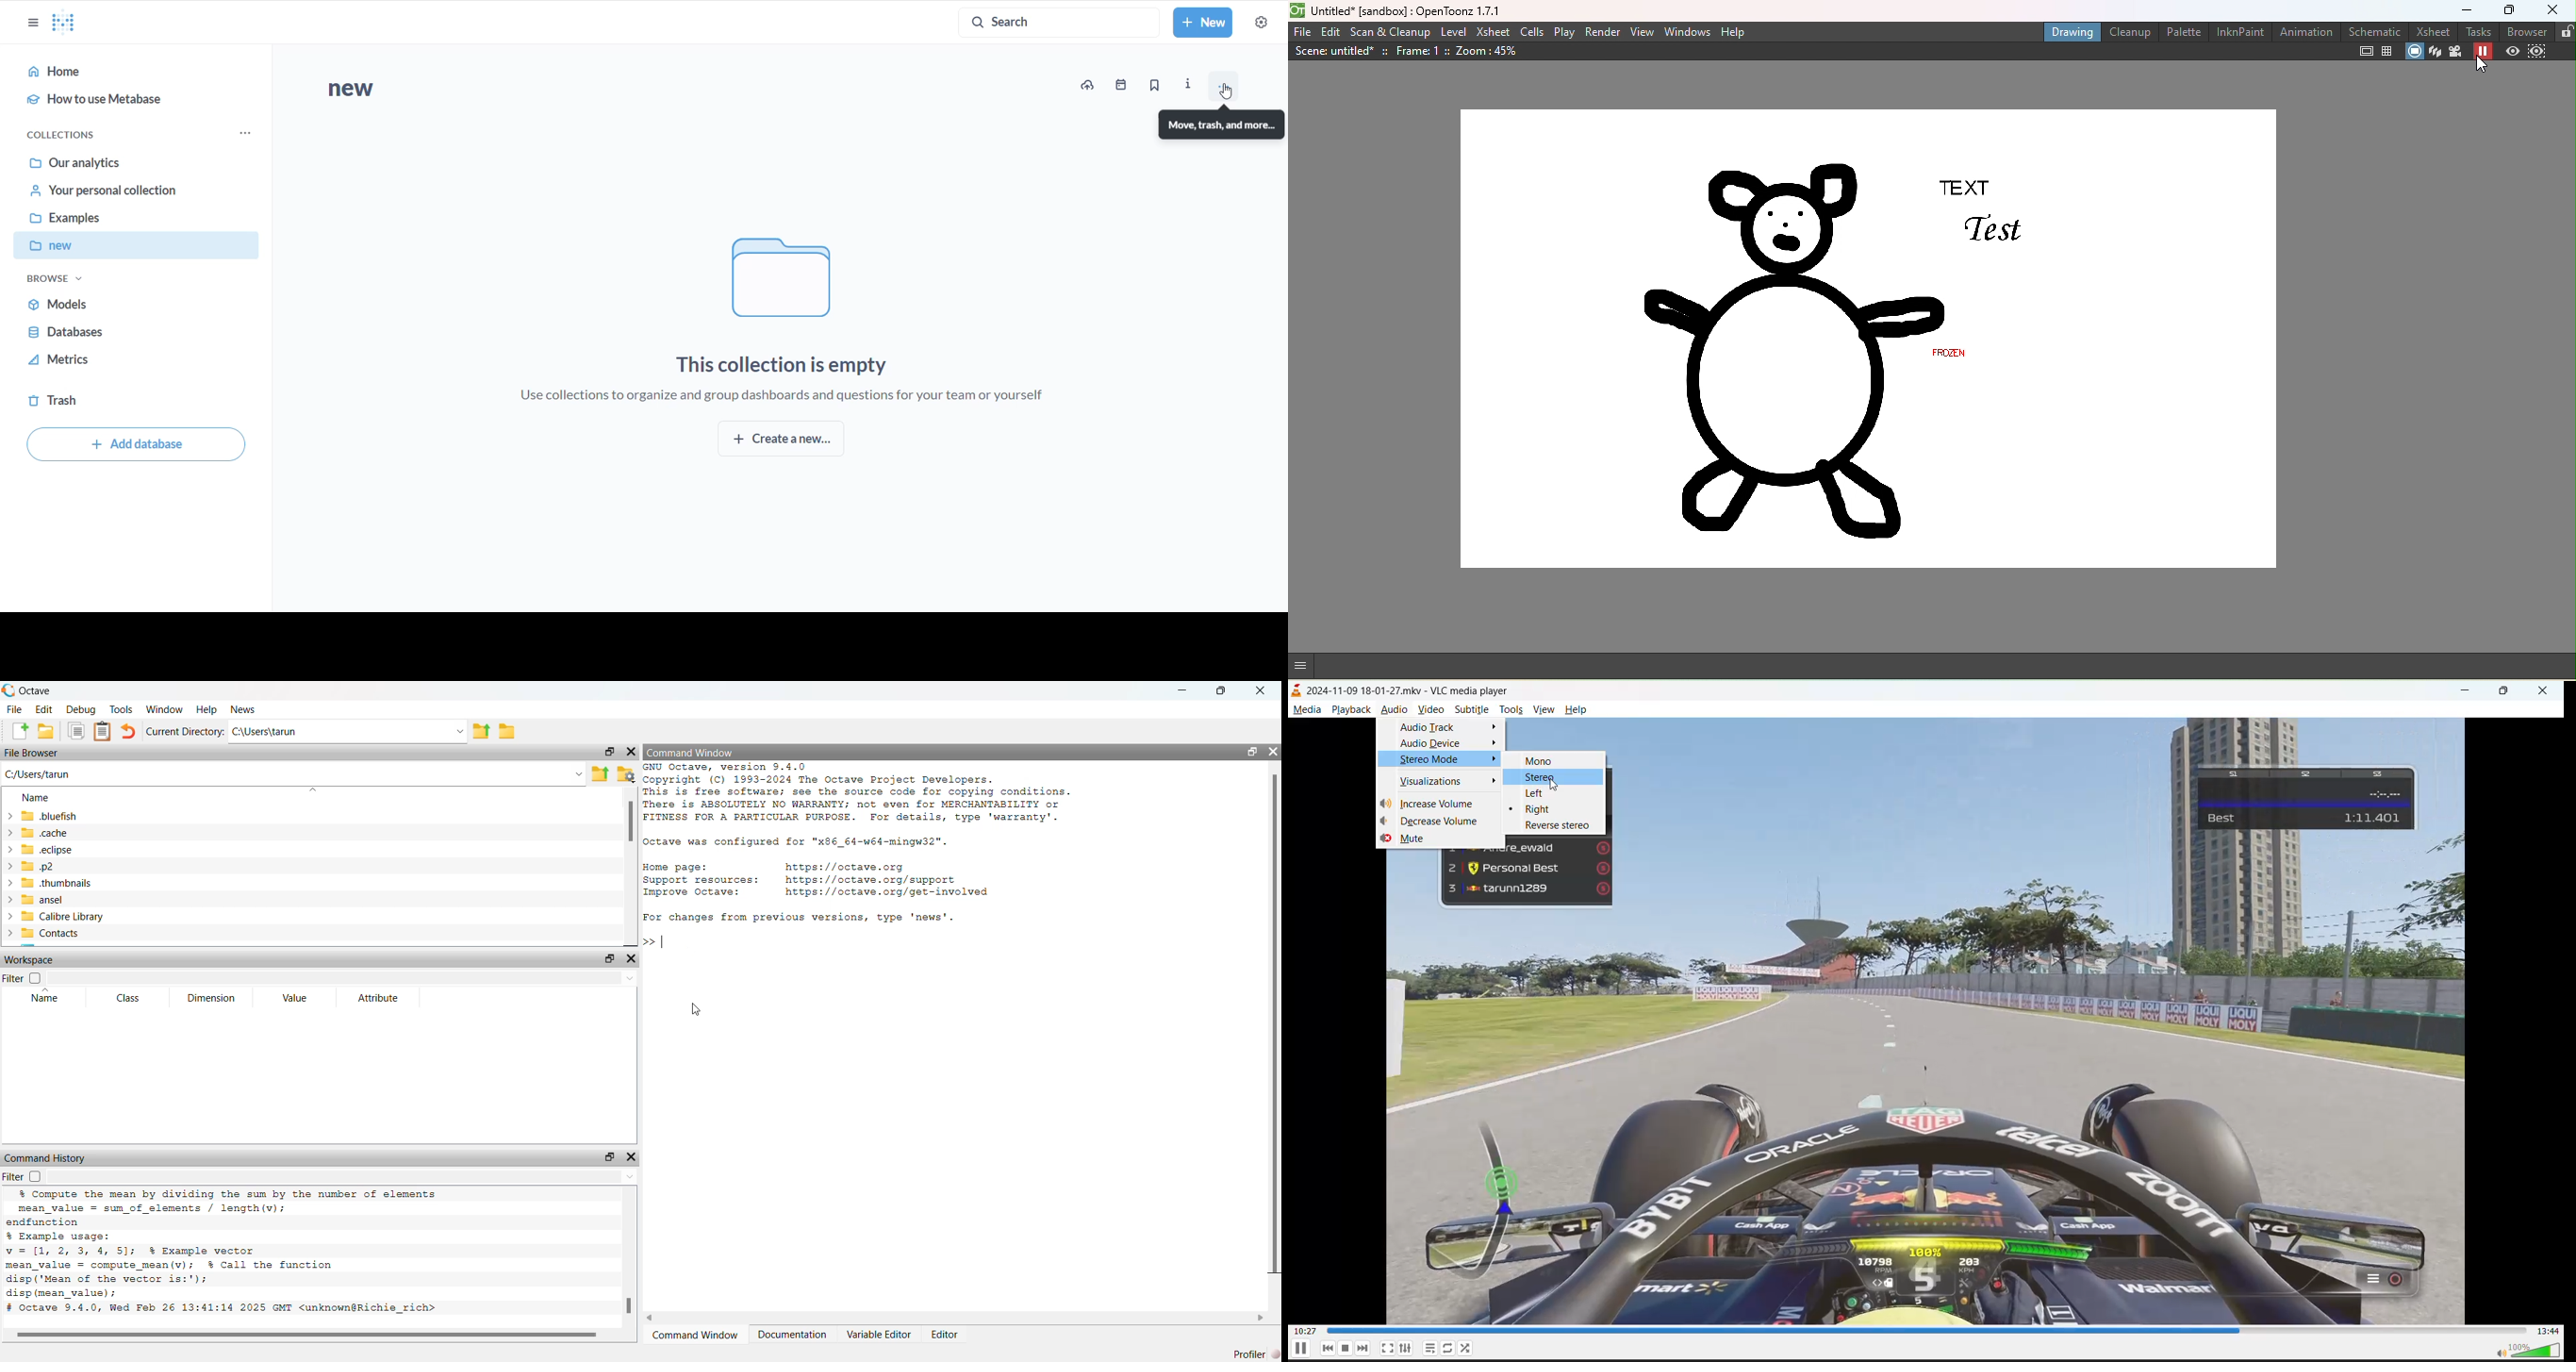  I want to click on preview, so click(1901, 843).